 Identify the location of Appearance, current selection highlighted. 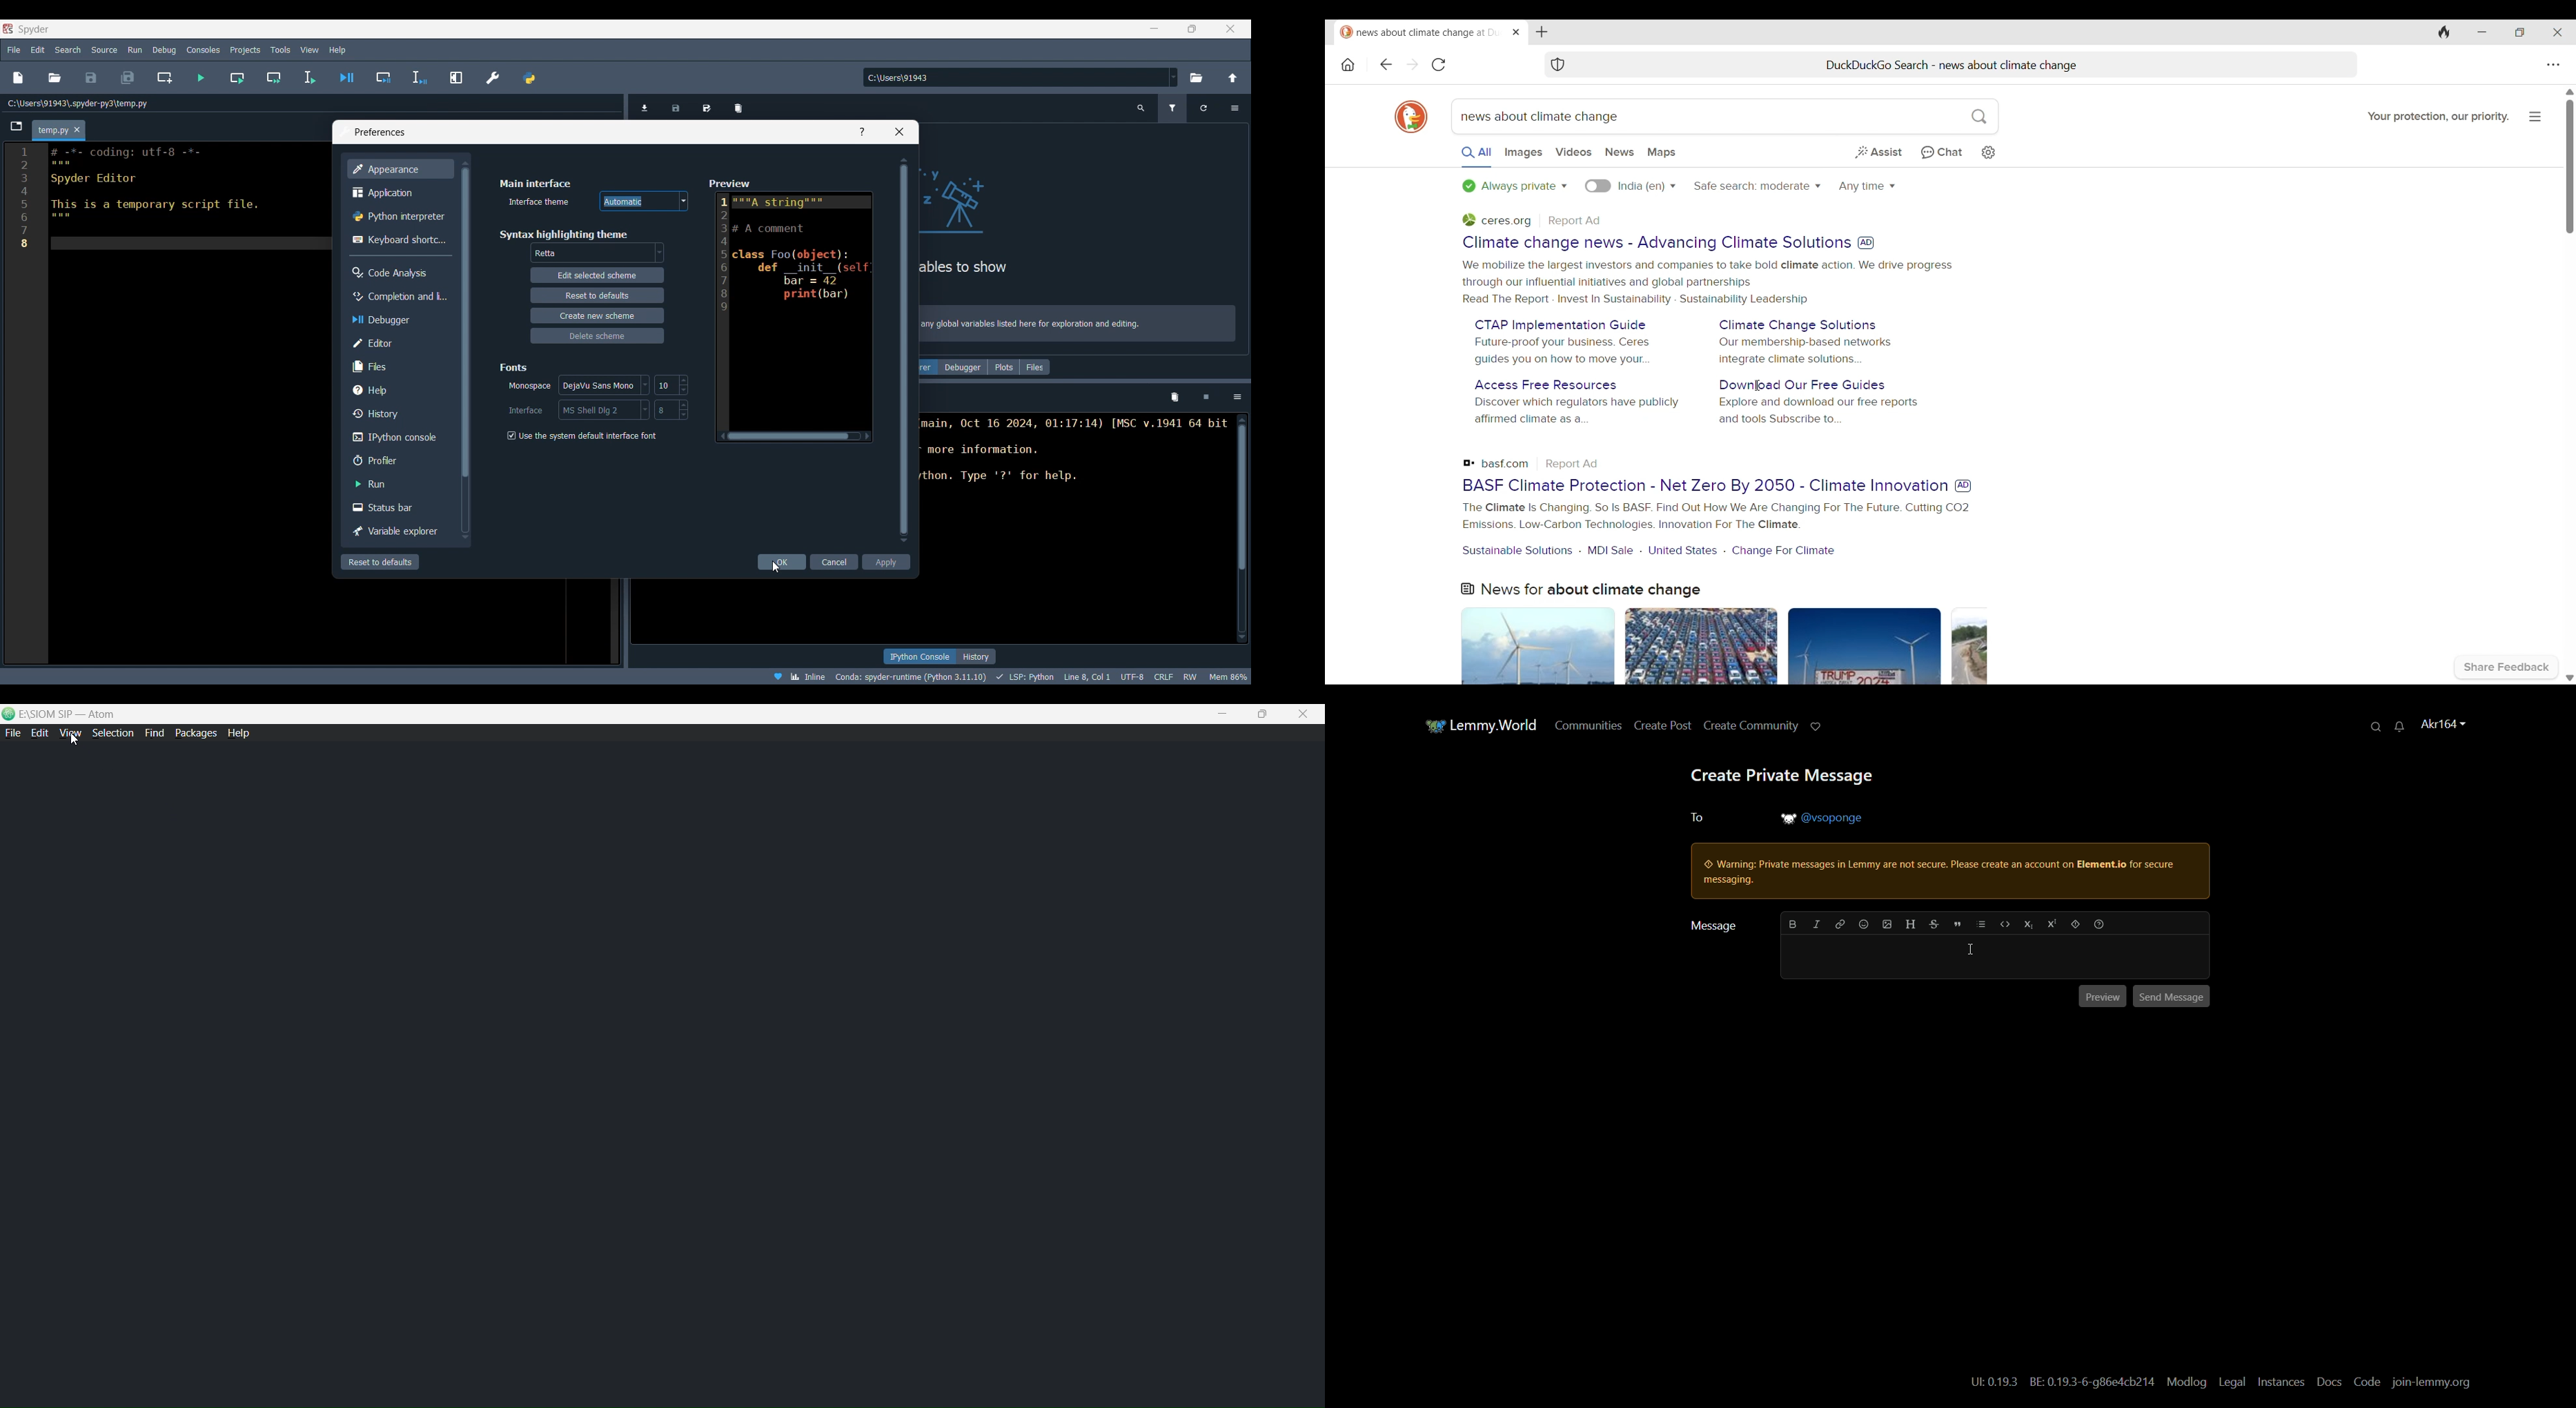
(400, 169).